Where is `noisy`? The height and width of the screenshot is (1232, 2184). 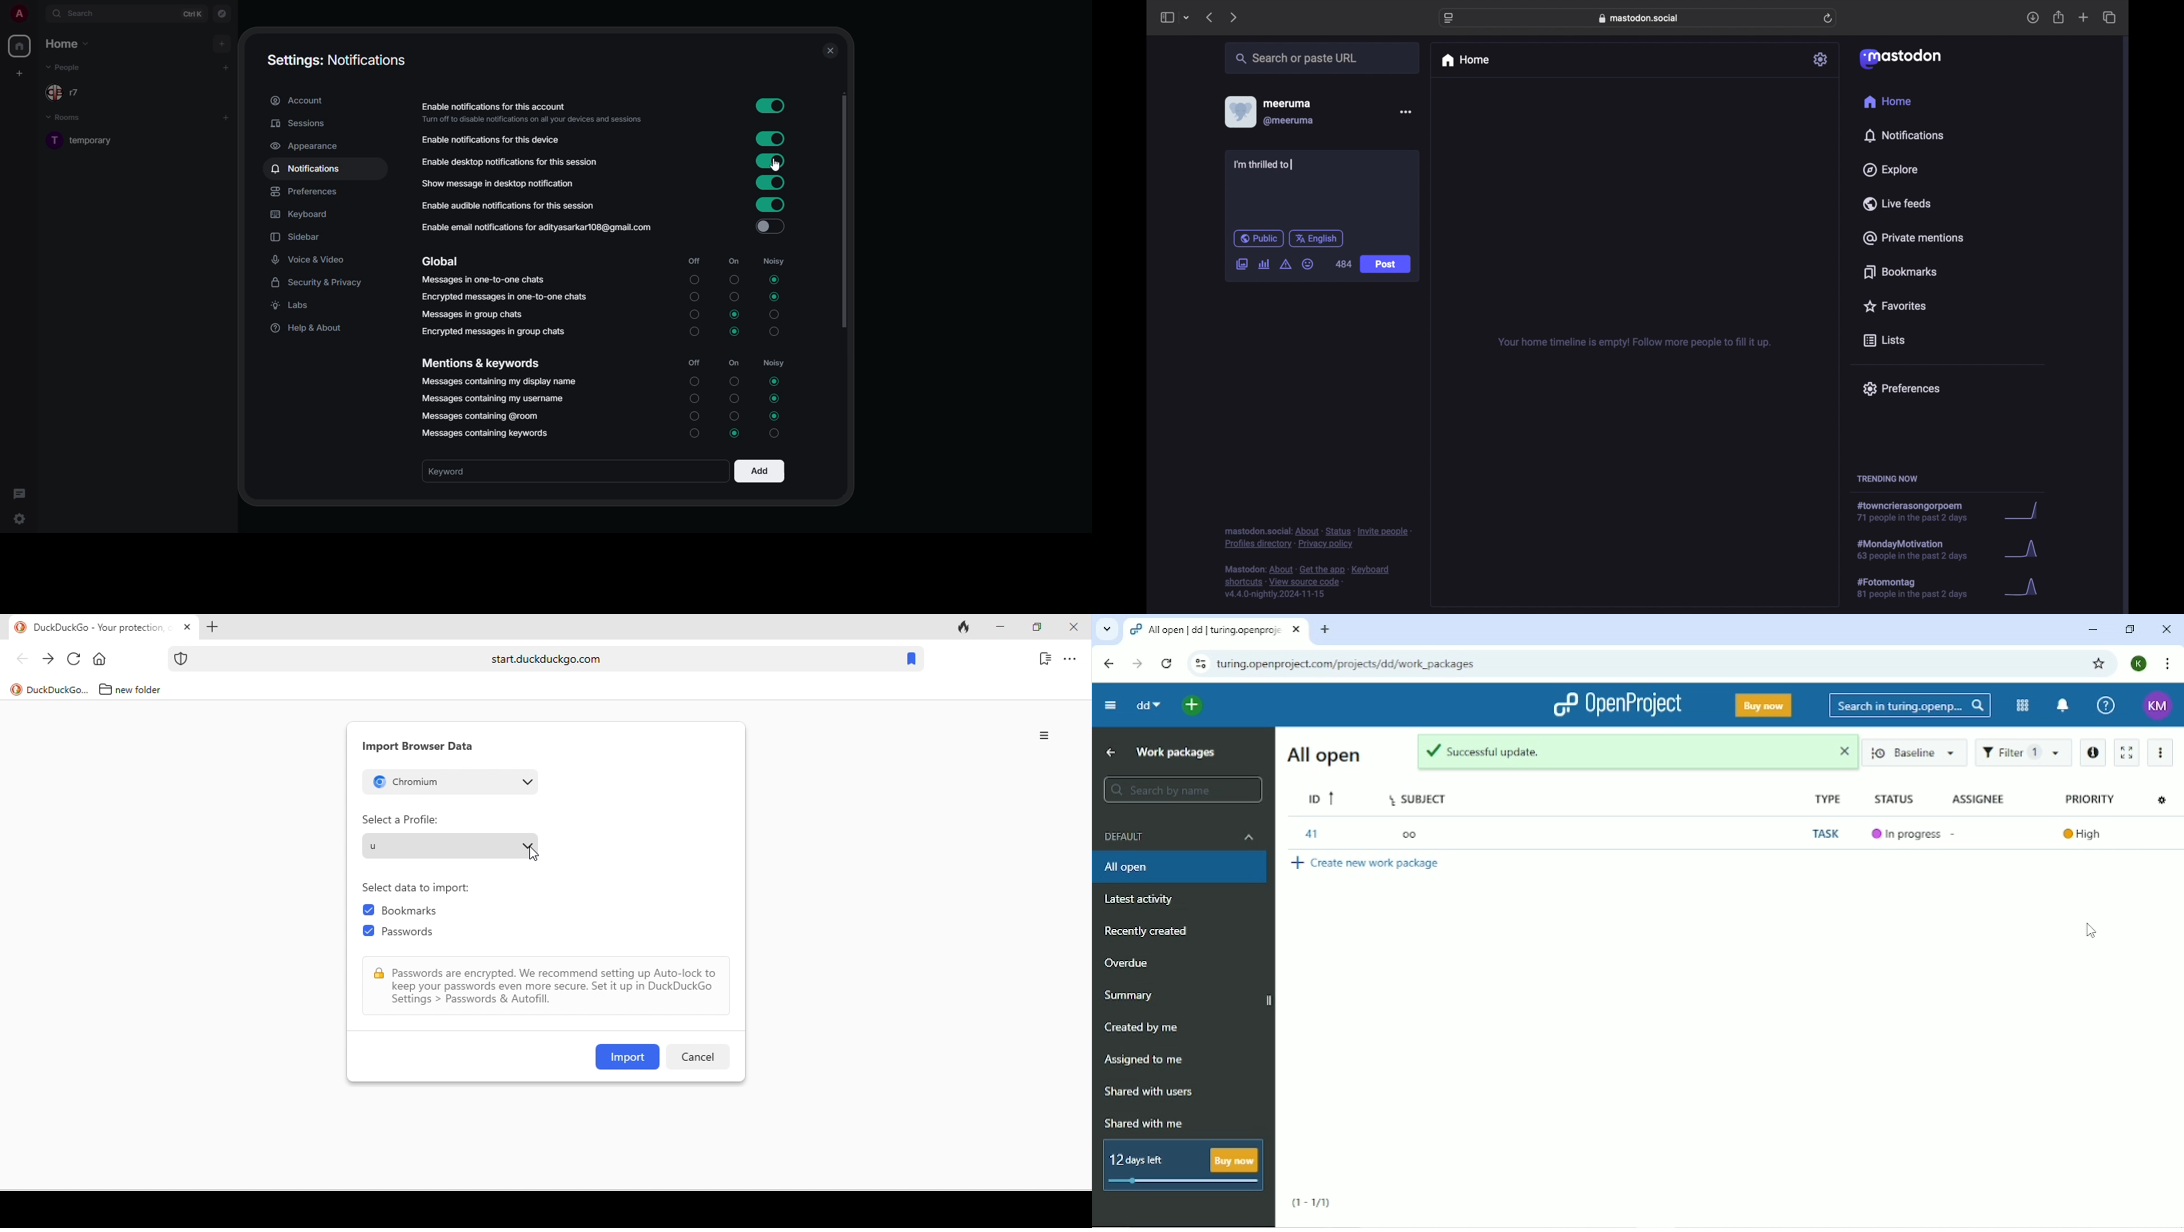 noisy is located at coordinates (774, 315).